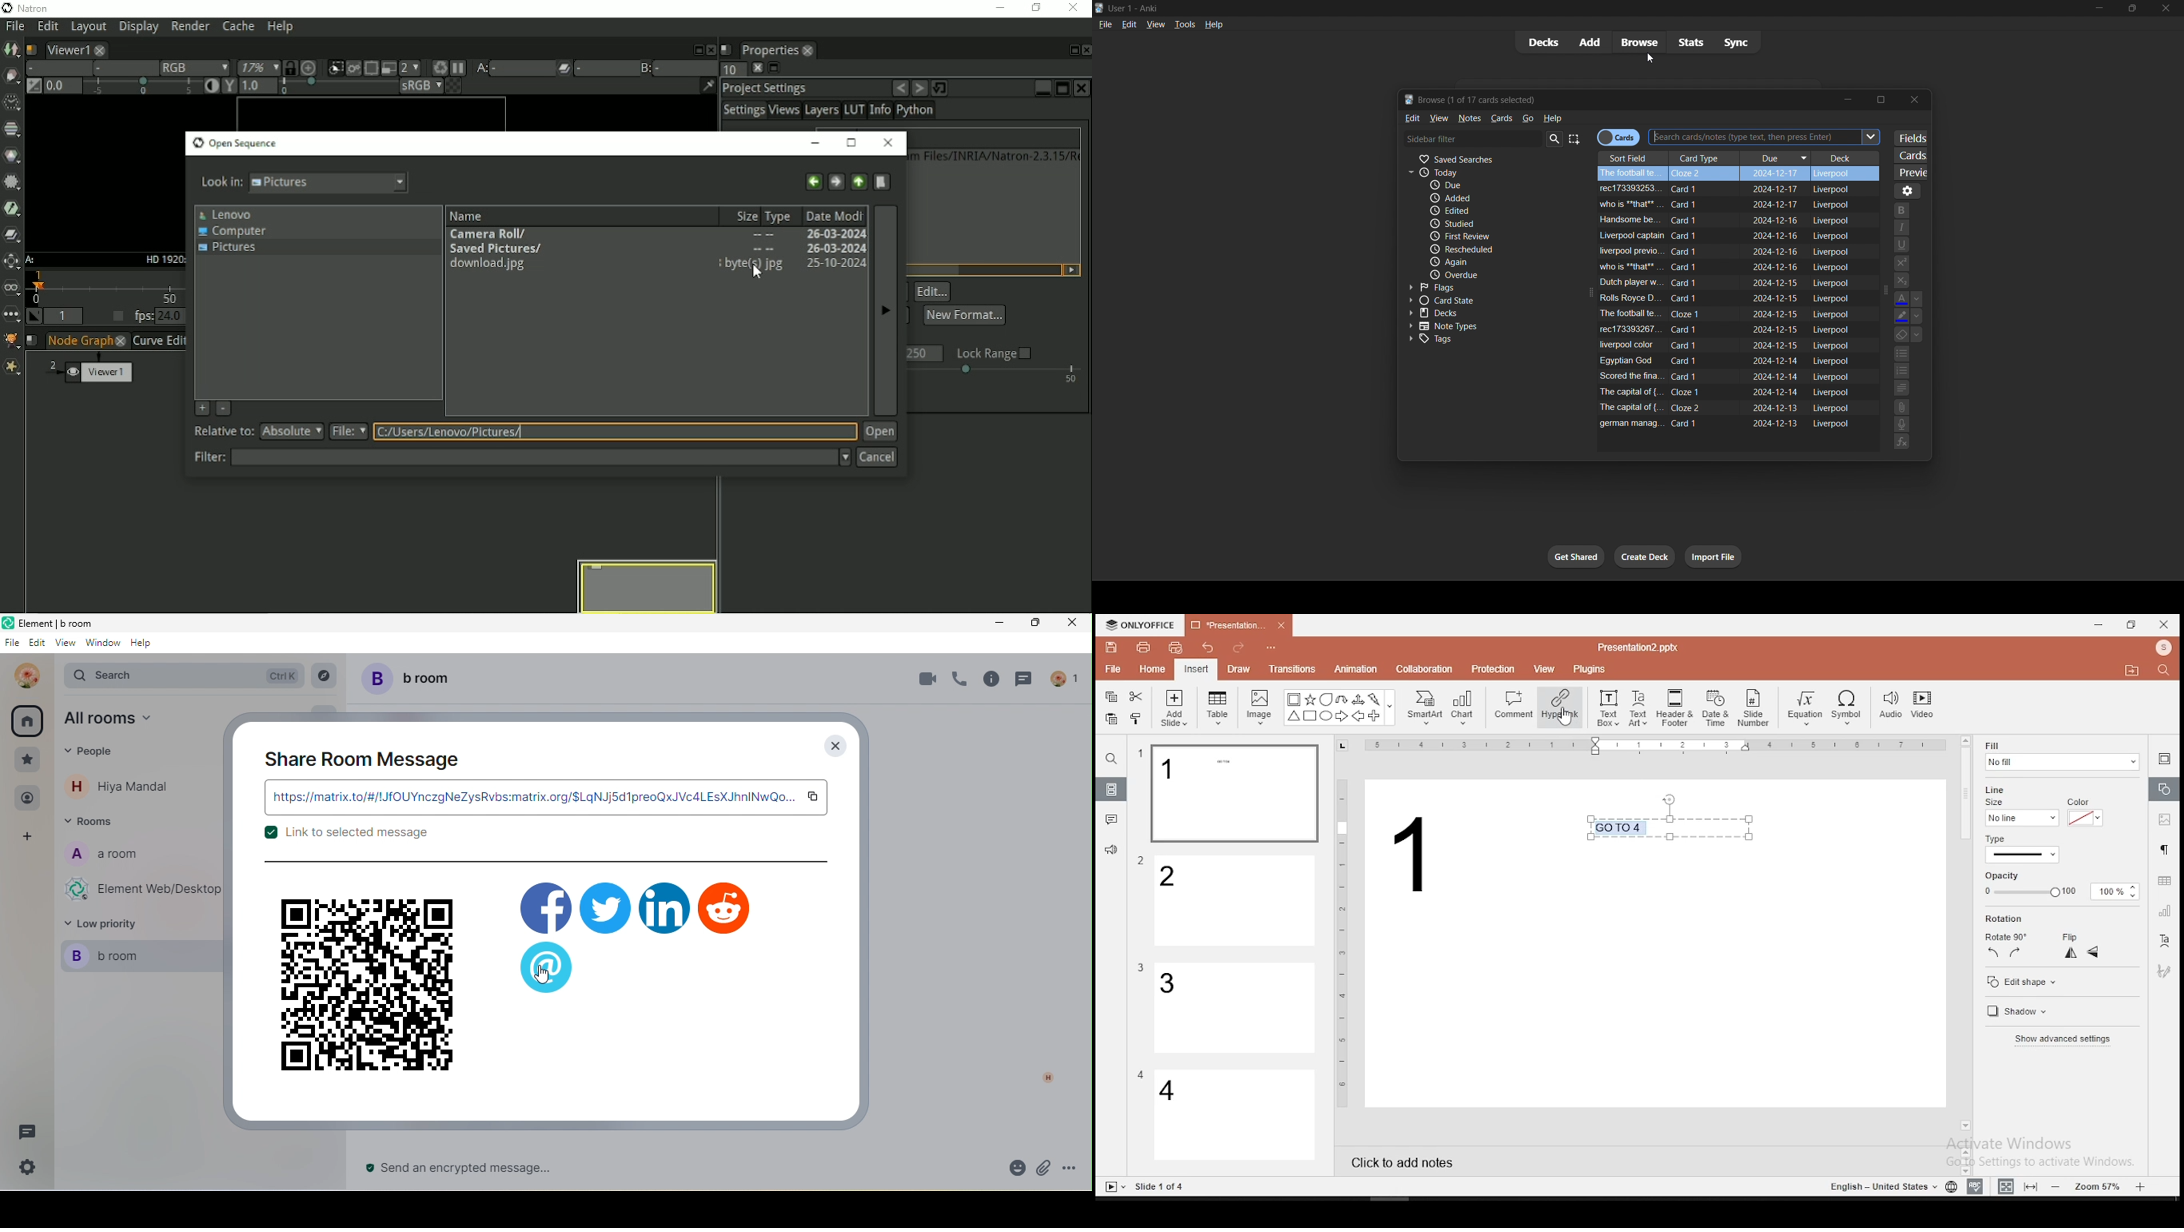 The height and width of the screenshot is (1232, 2184). What do you see at coordinates (1236, 901) in the screenshot?
I see `slide 2` at bounding box center [1236, 901].